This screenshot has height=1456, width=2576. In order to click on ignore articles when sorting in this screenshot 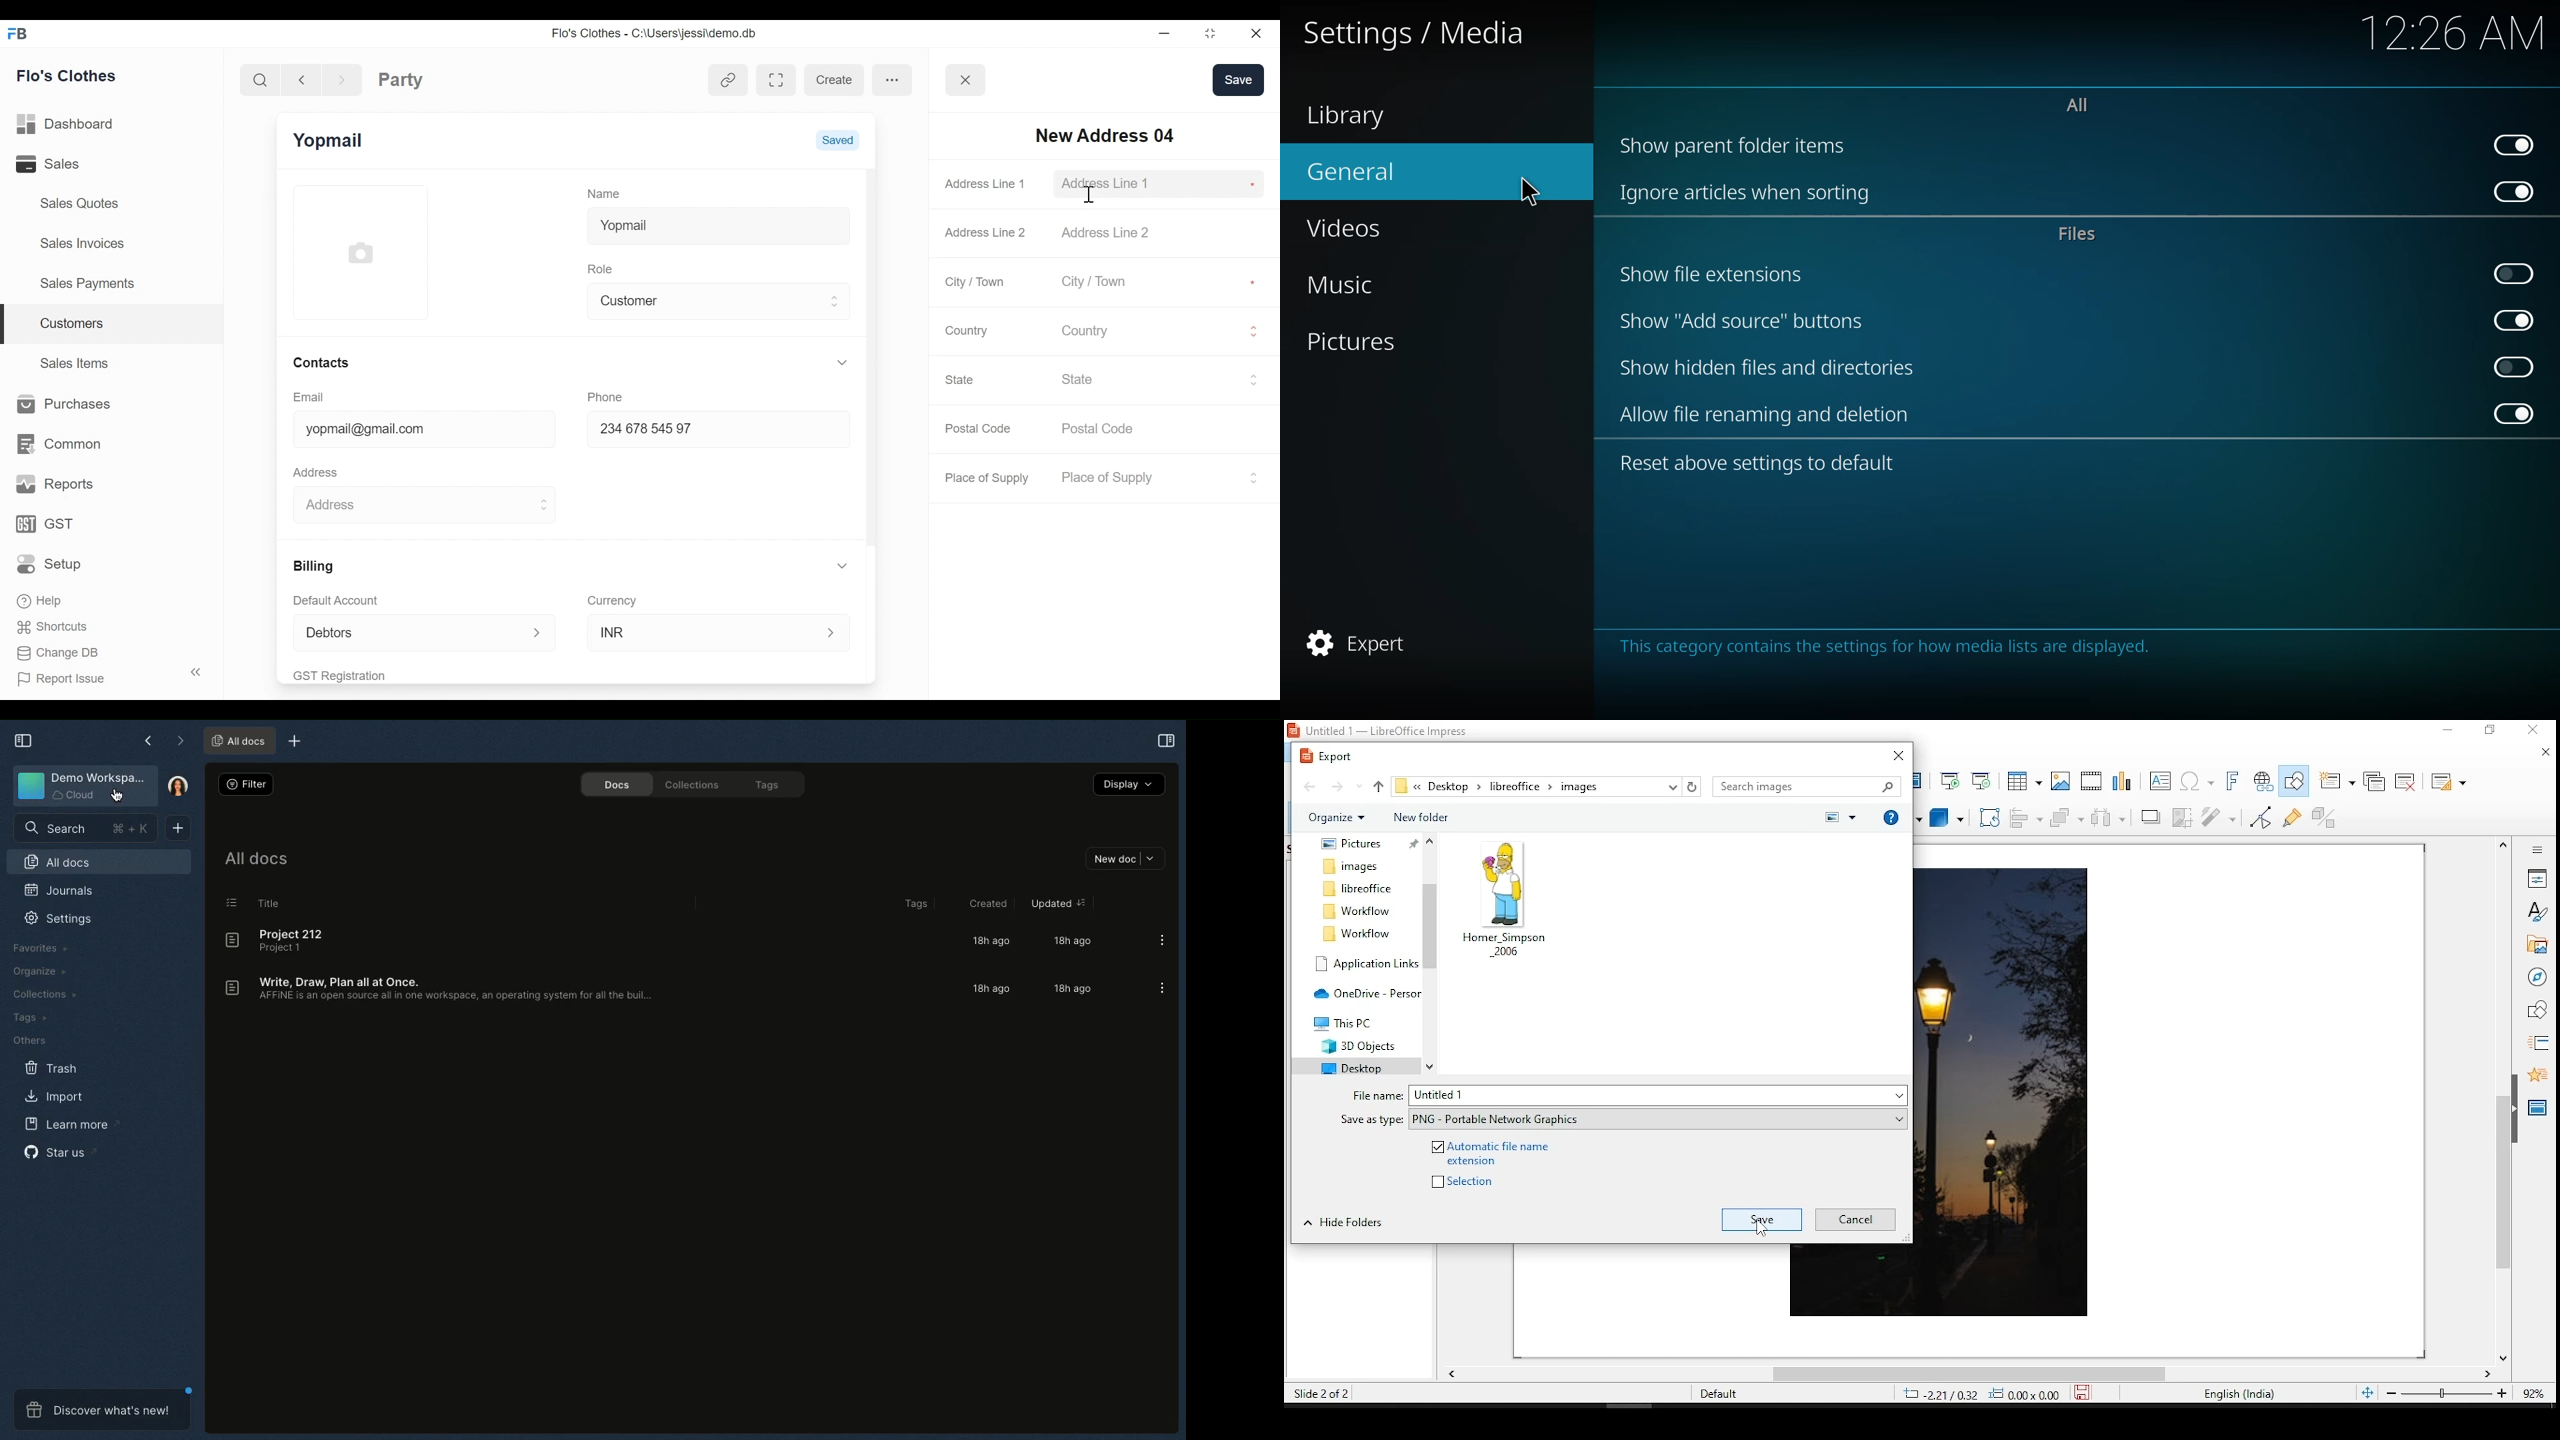, I will do `click(1750, 194)`.